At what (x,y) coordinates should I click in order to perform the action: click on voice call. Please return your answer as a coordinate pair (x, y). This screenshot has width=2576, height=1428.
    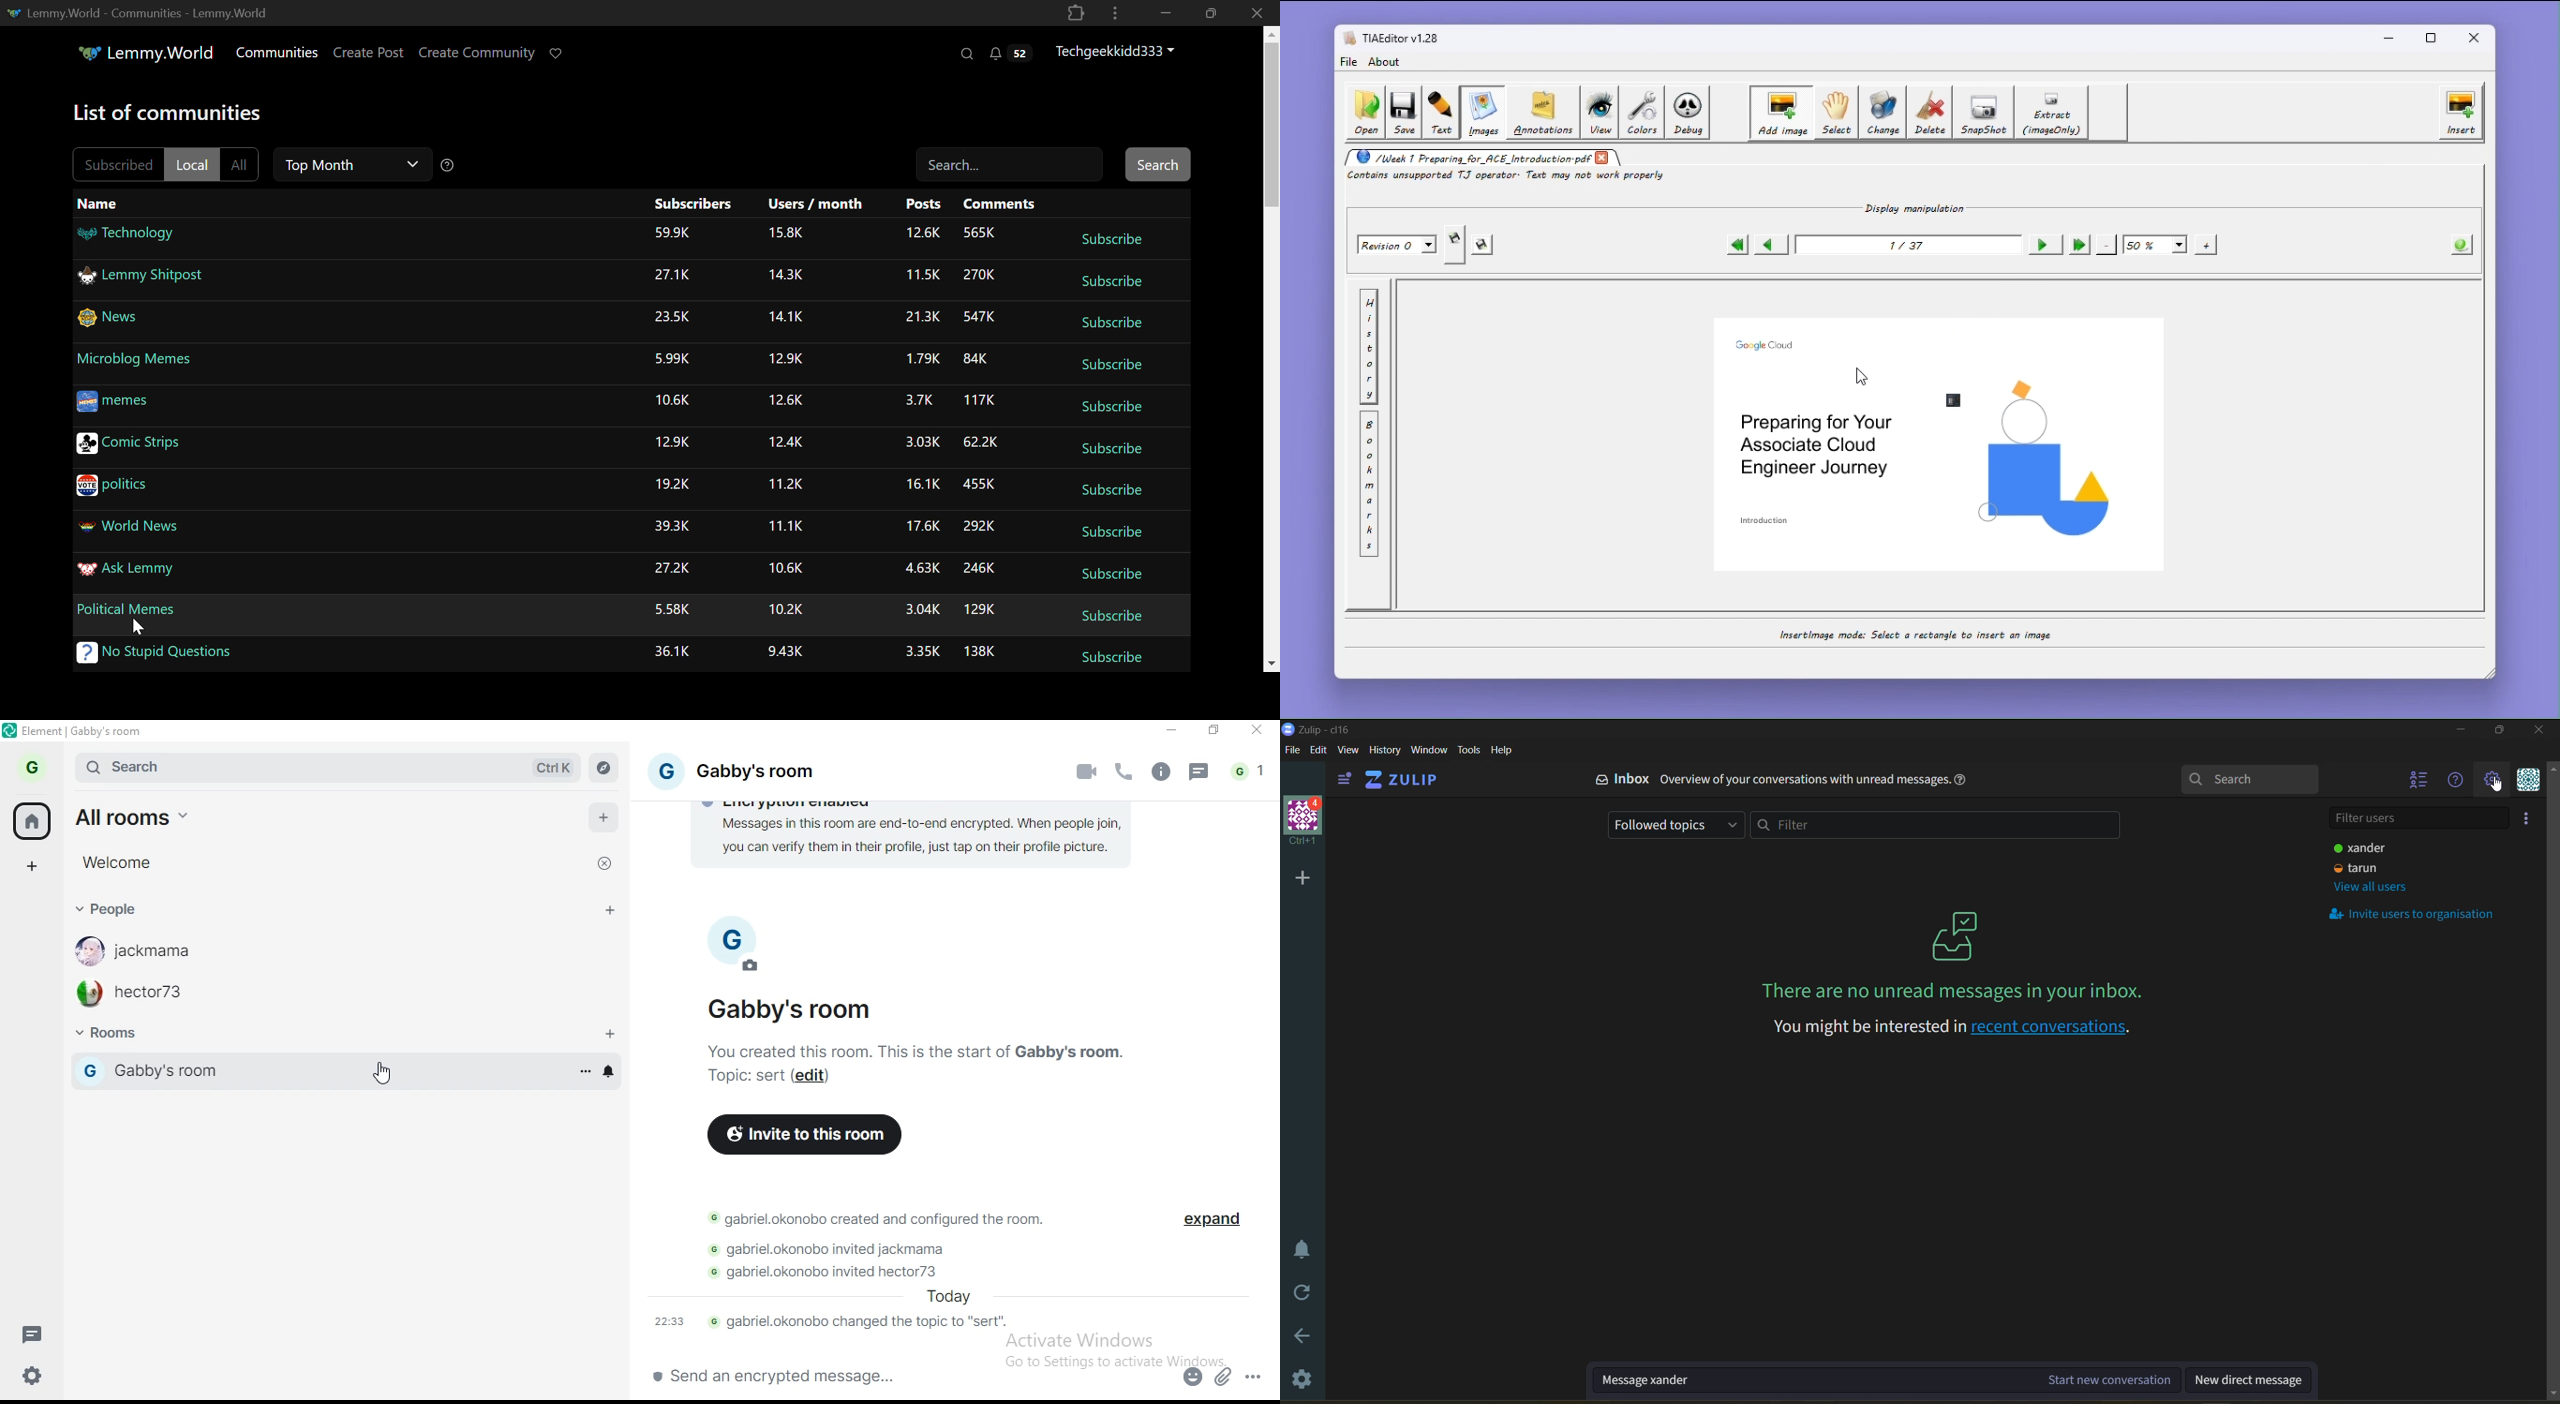
    Looking at the image, I should click on (1125, 774).